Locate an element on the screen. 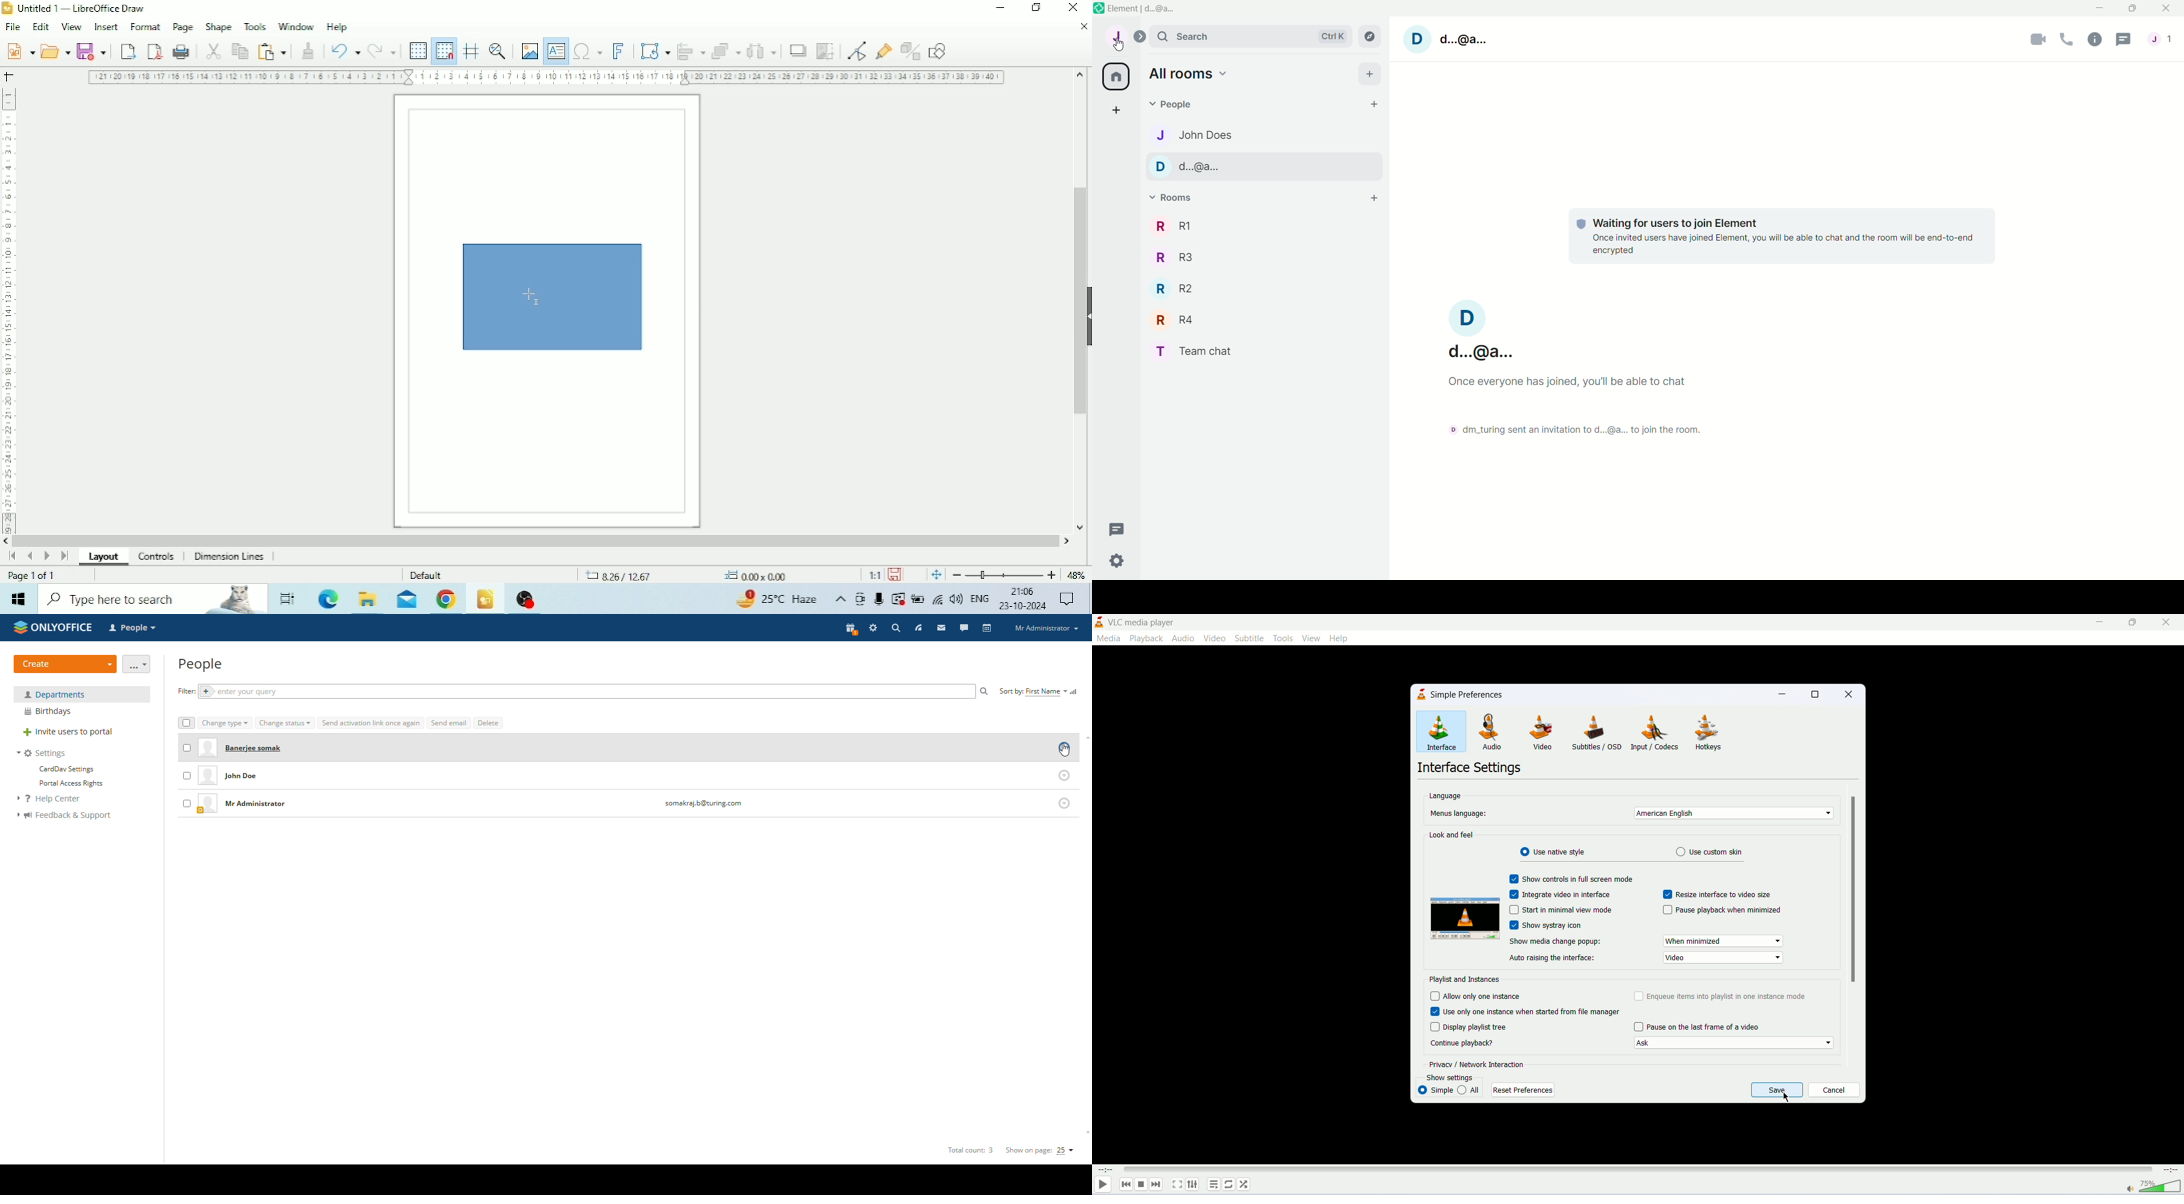 This screenshot has height=1204, width=2184. Horizontal scale is located at coordinates (548, 78).